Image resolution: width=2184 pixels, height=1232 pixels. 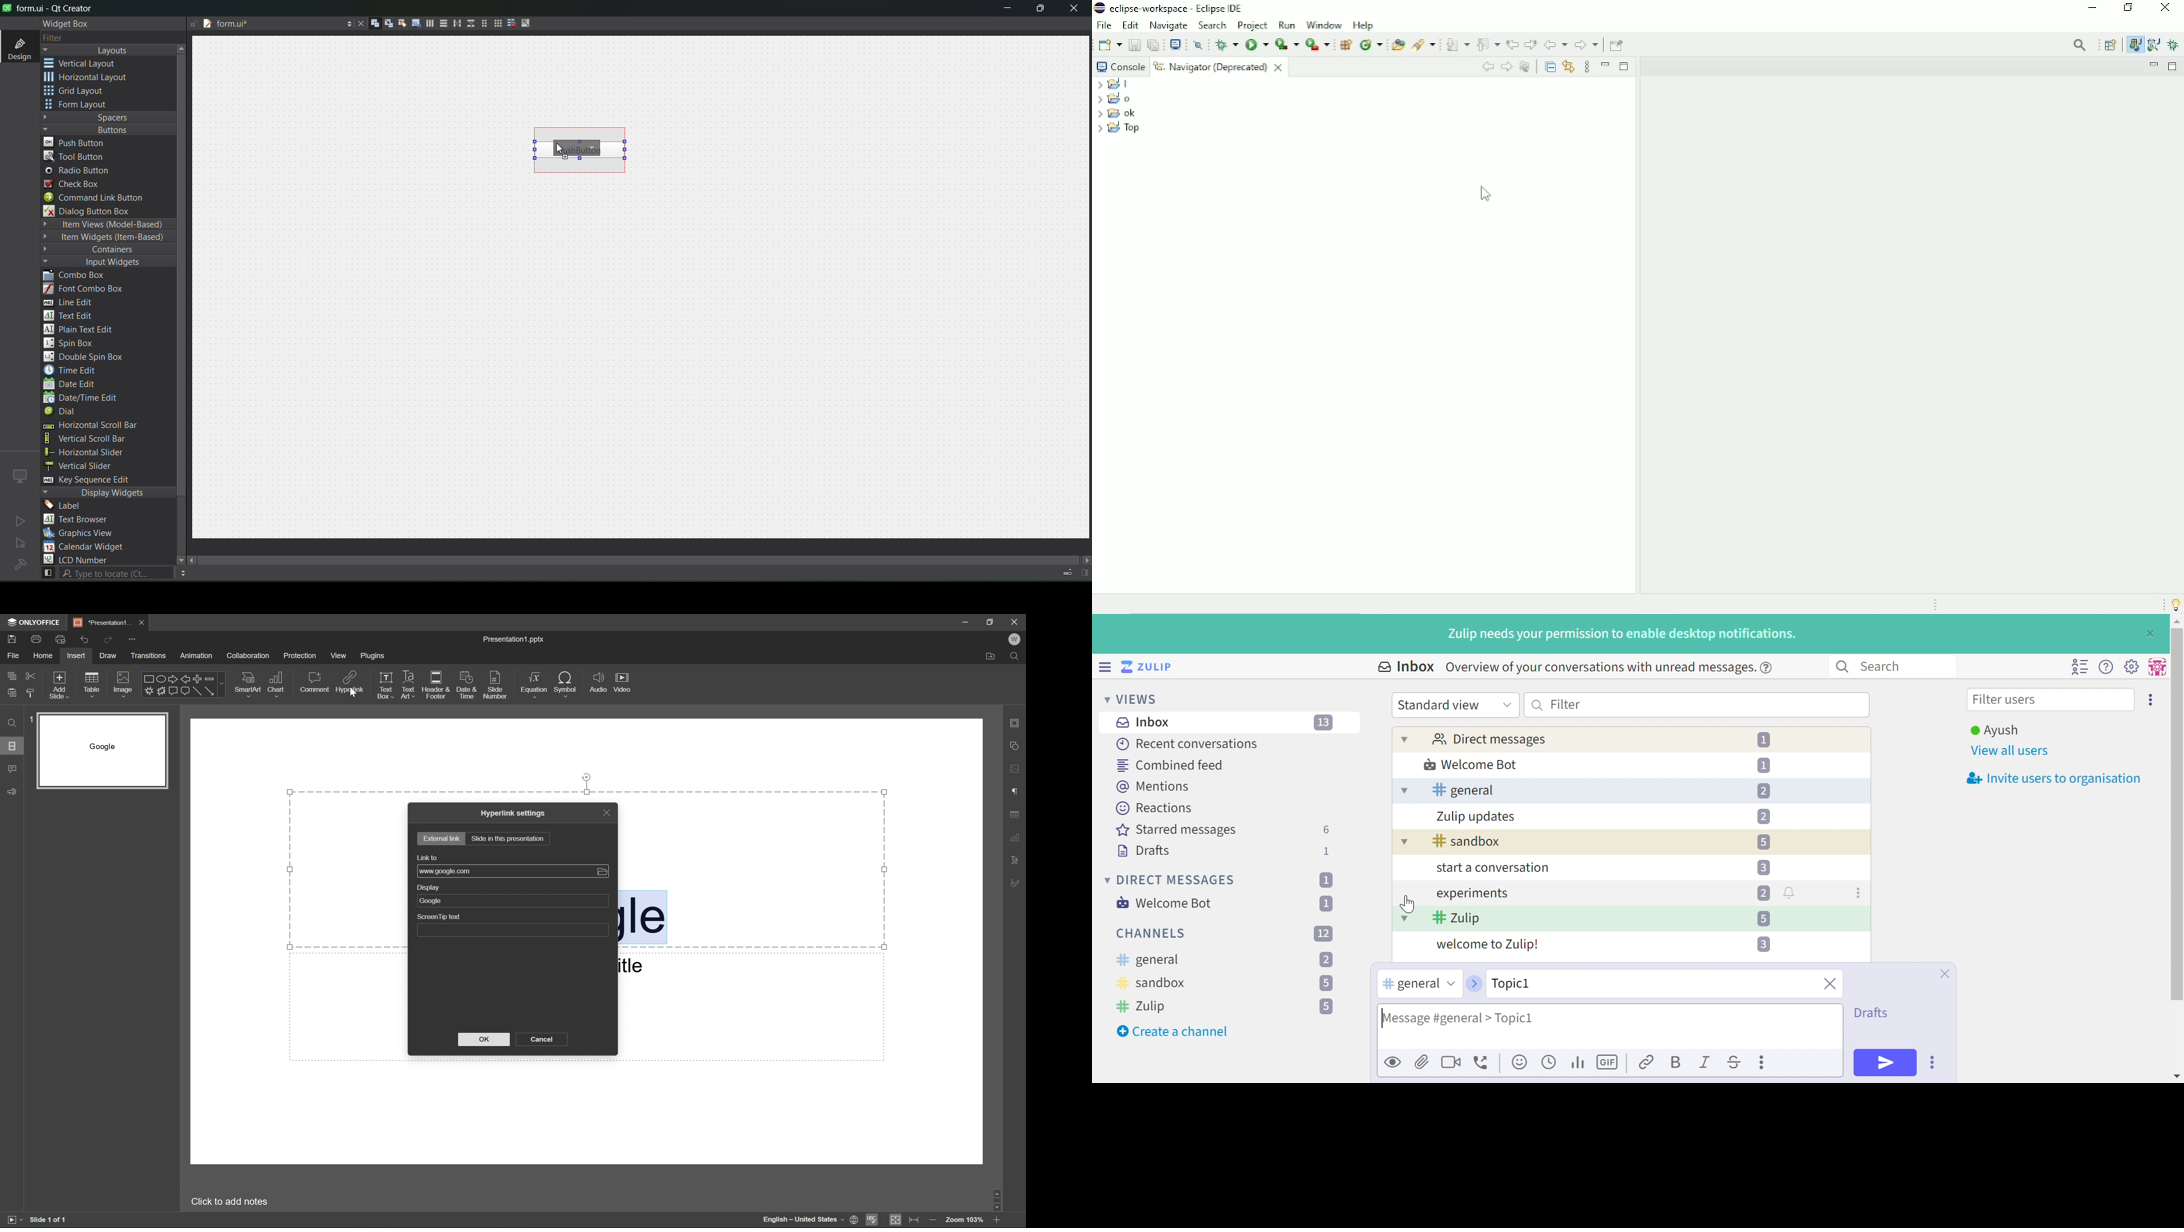 What do you see at coordinates (370, 24) in the screenshot?
I see `edit widgets` at bounding box center [370, 24].